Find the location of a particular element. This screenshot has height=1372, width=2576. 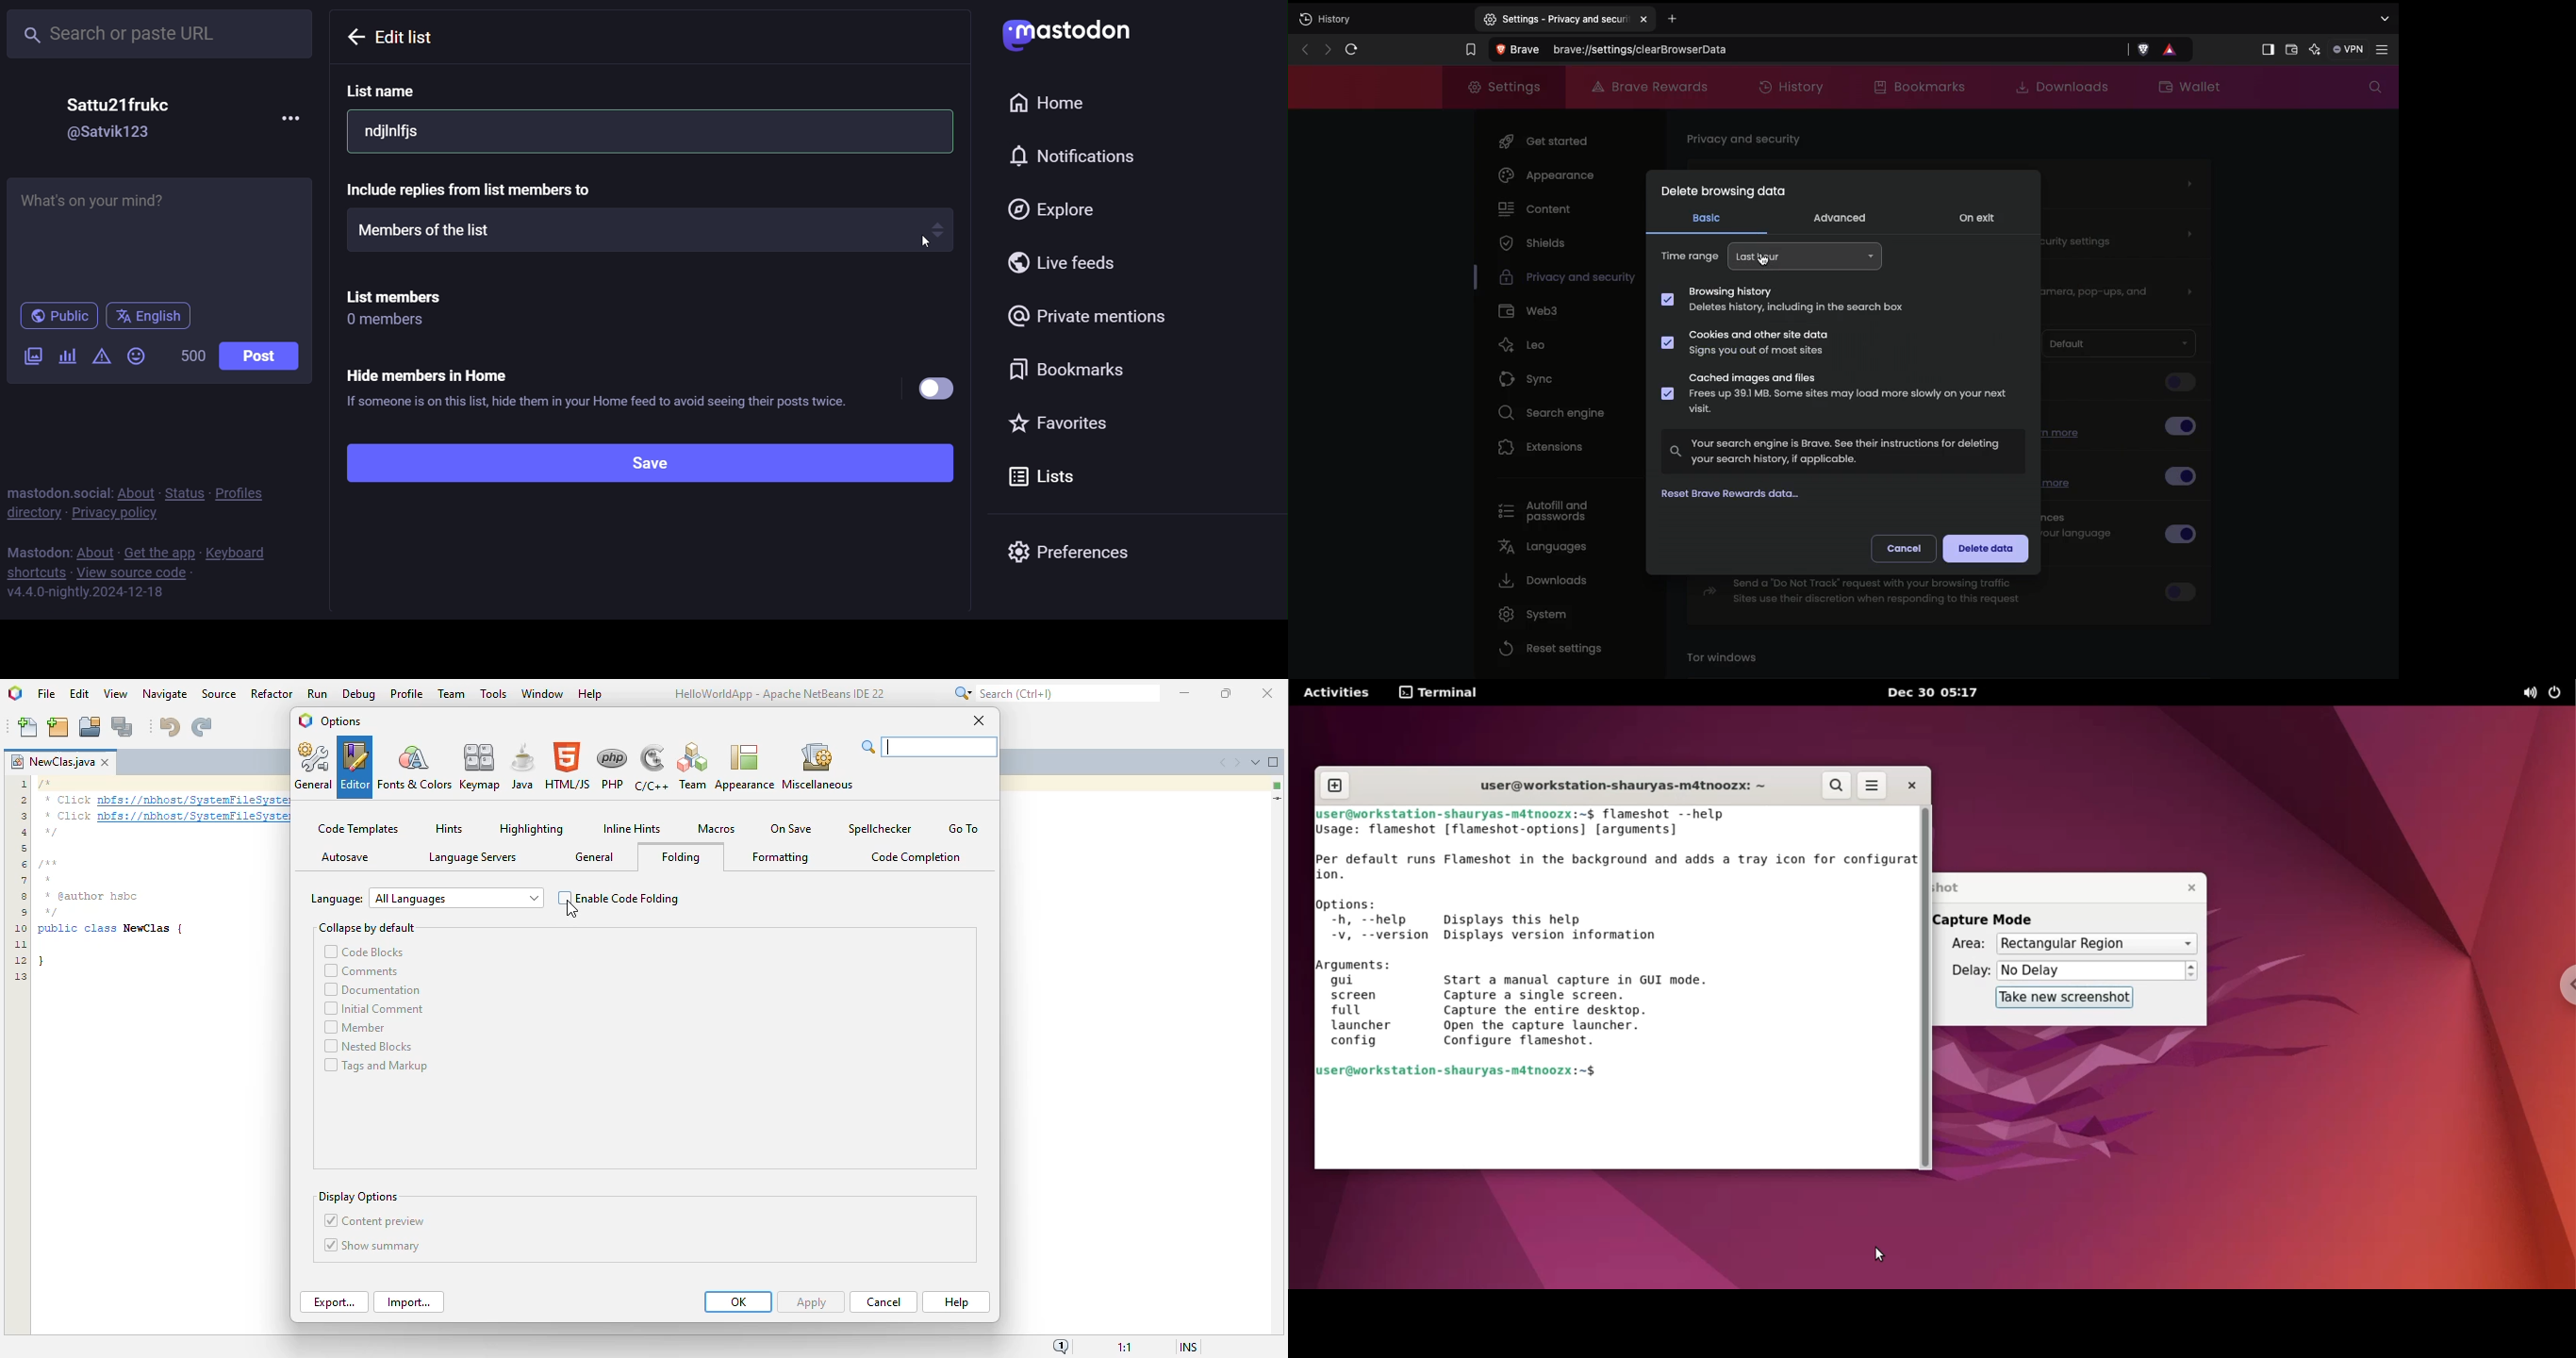

Search Brave is located at coordinates (1806, 49).